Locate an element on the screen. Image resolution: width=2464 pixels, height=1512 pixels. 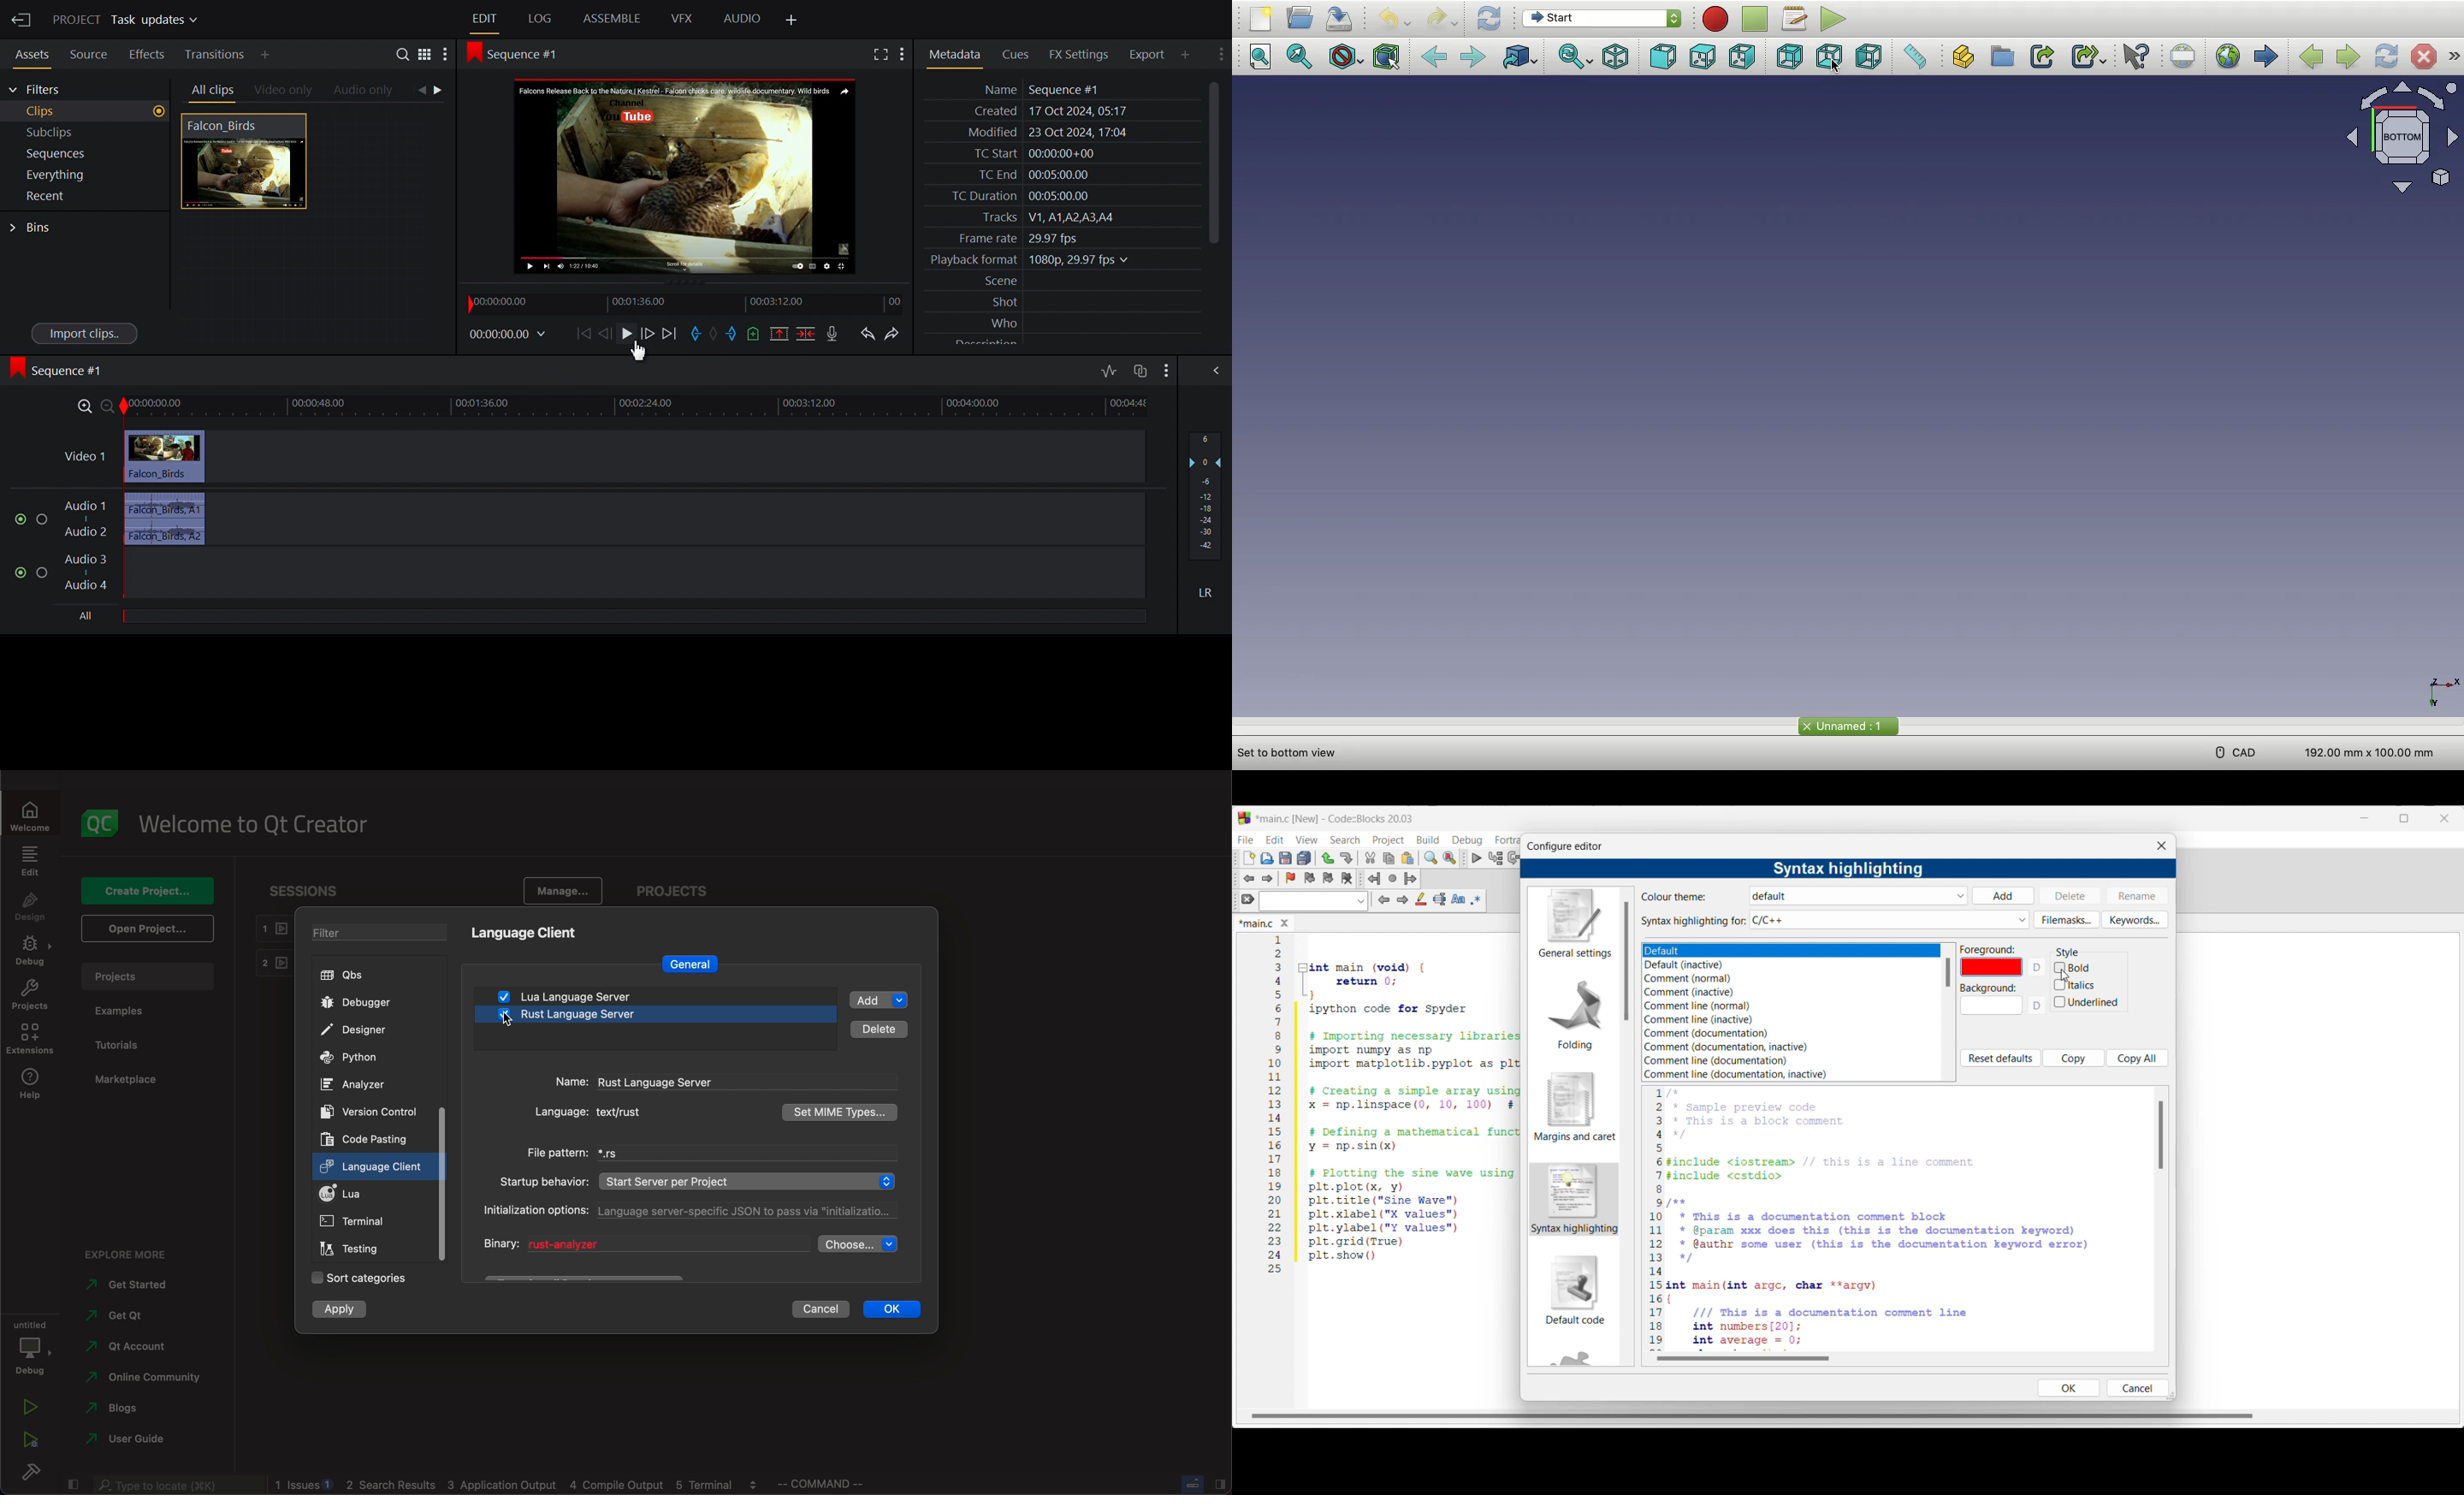
Macro recording is located at coordinates (1717, 19).